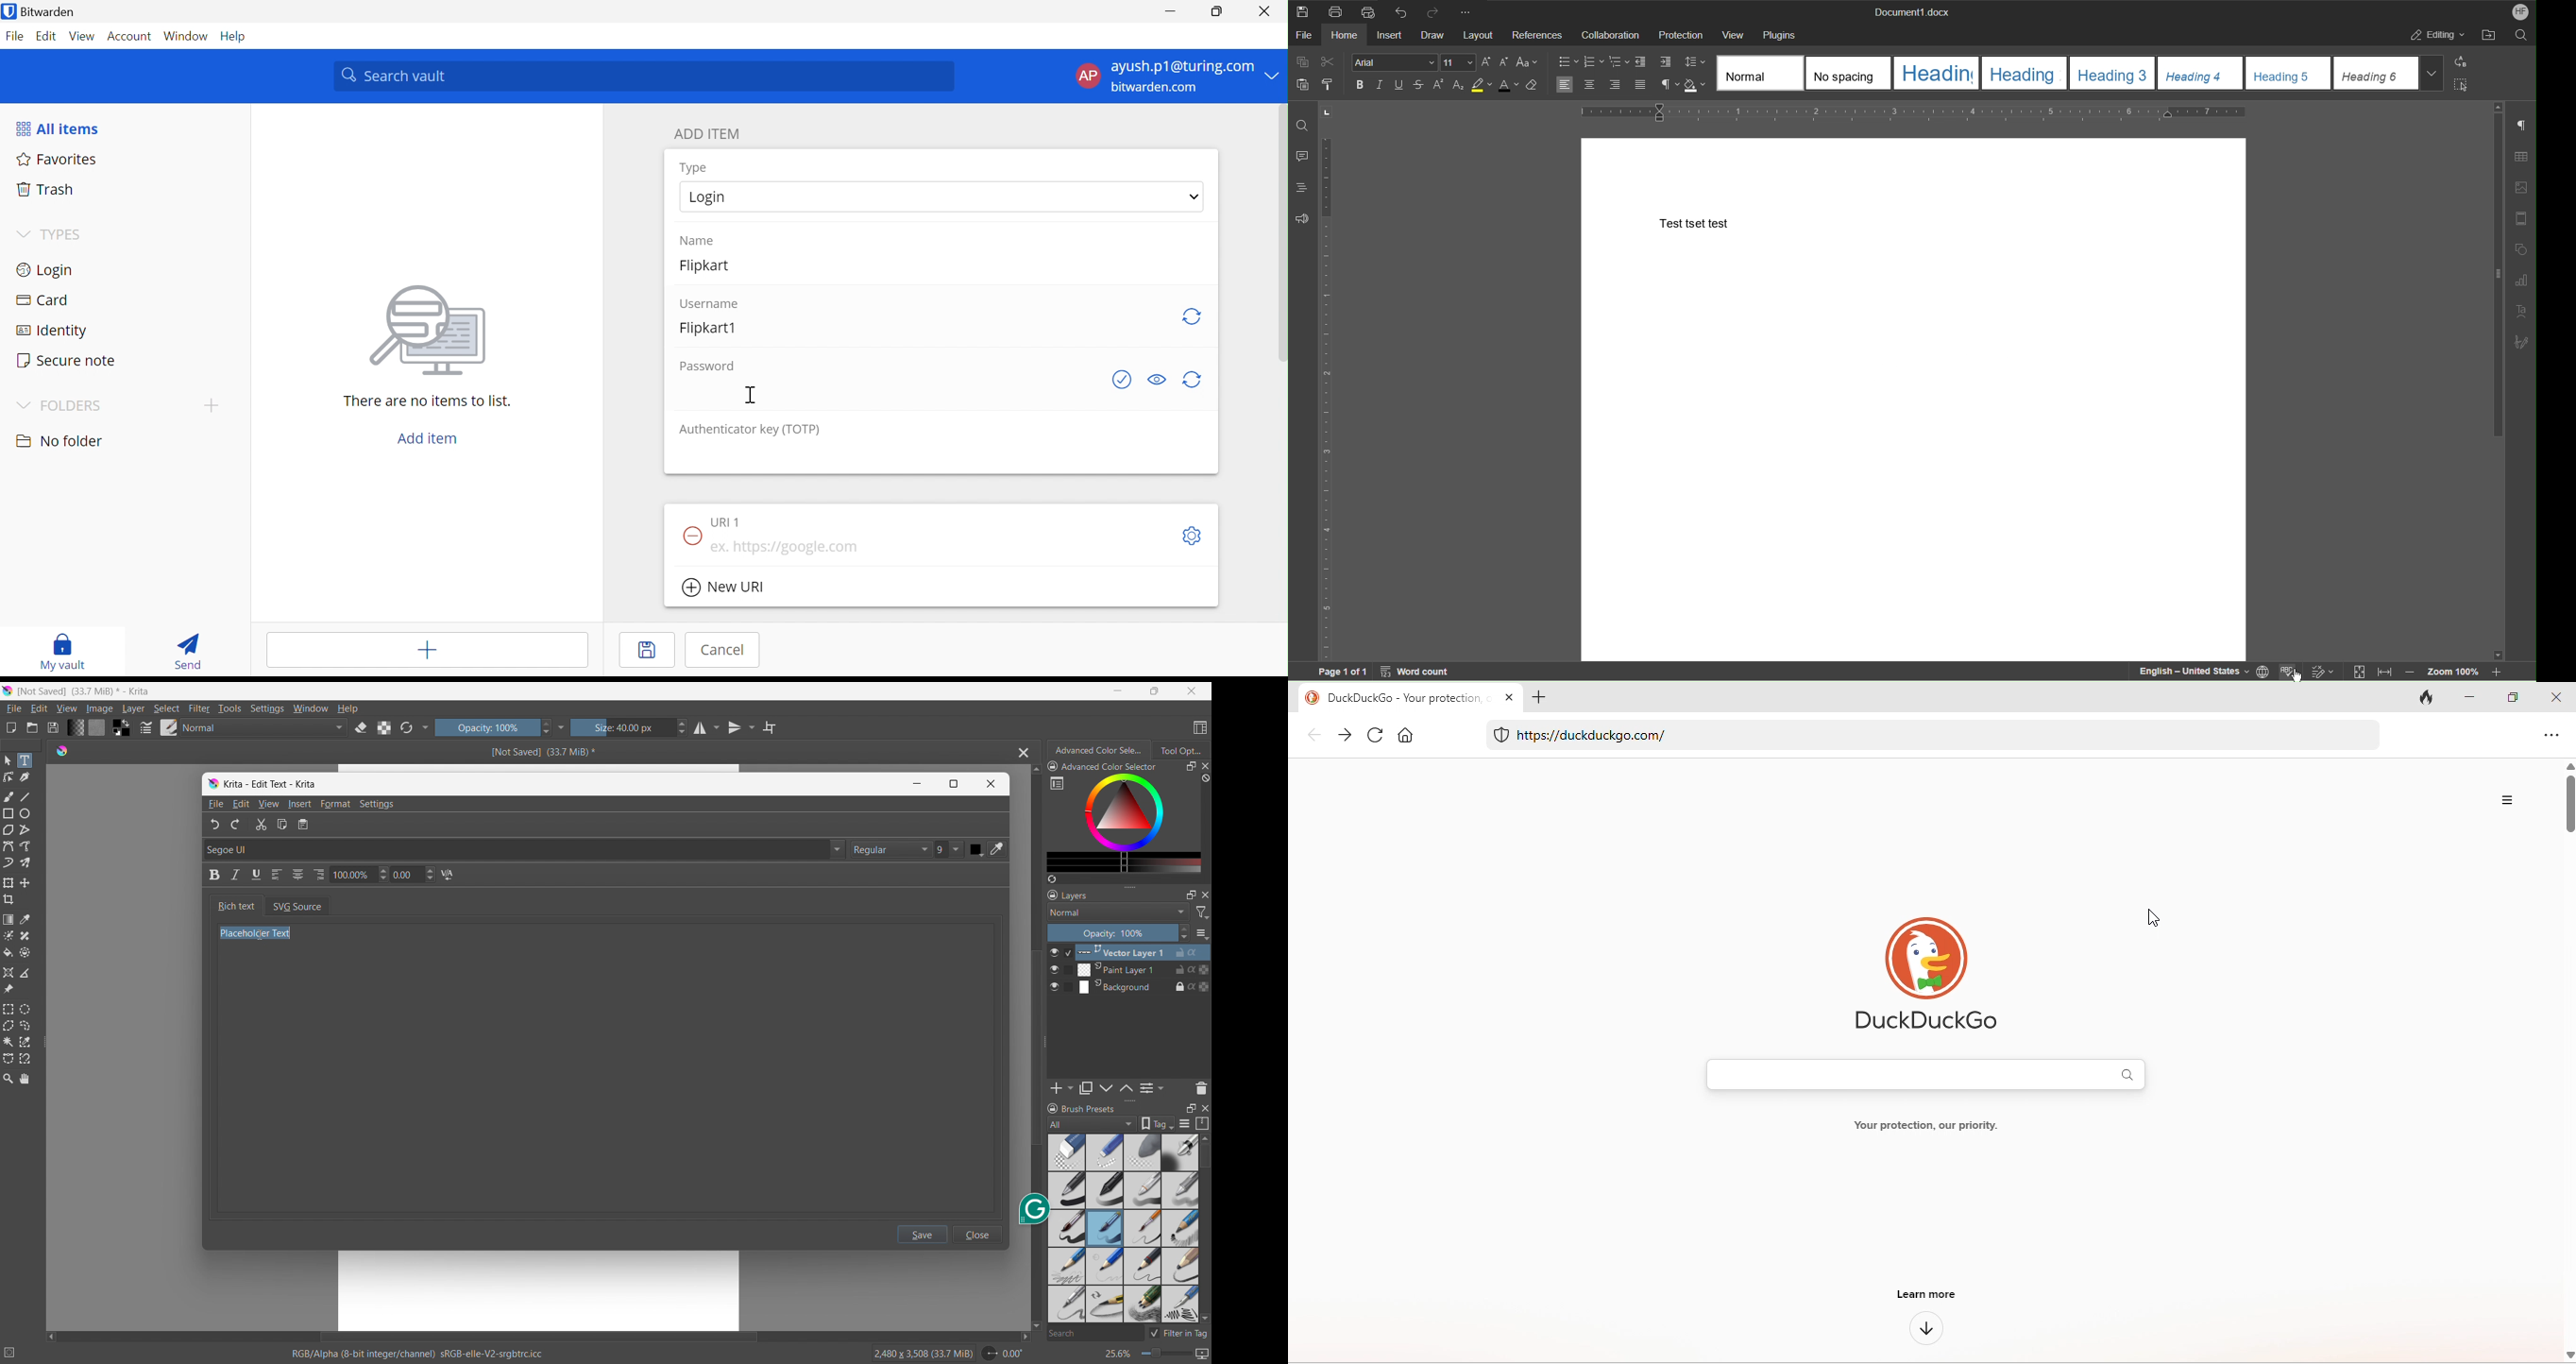 The height and width of the screenshot is (1372, 2576). I want to click on elliptical selection tool, so click(25, 1009).